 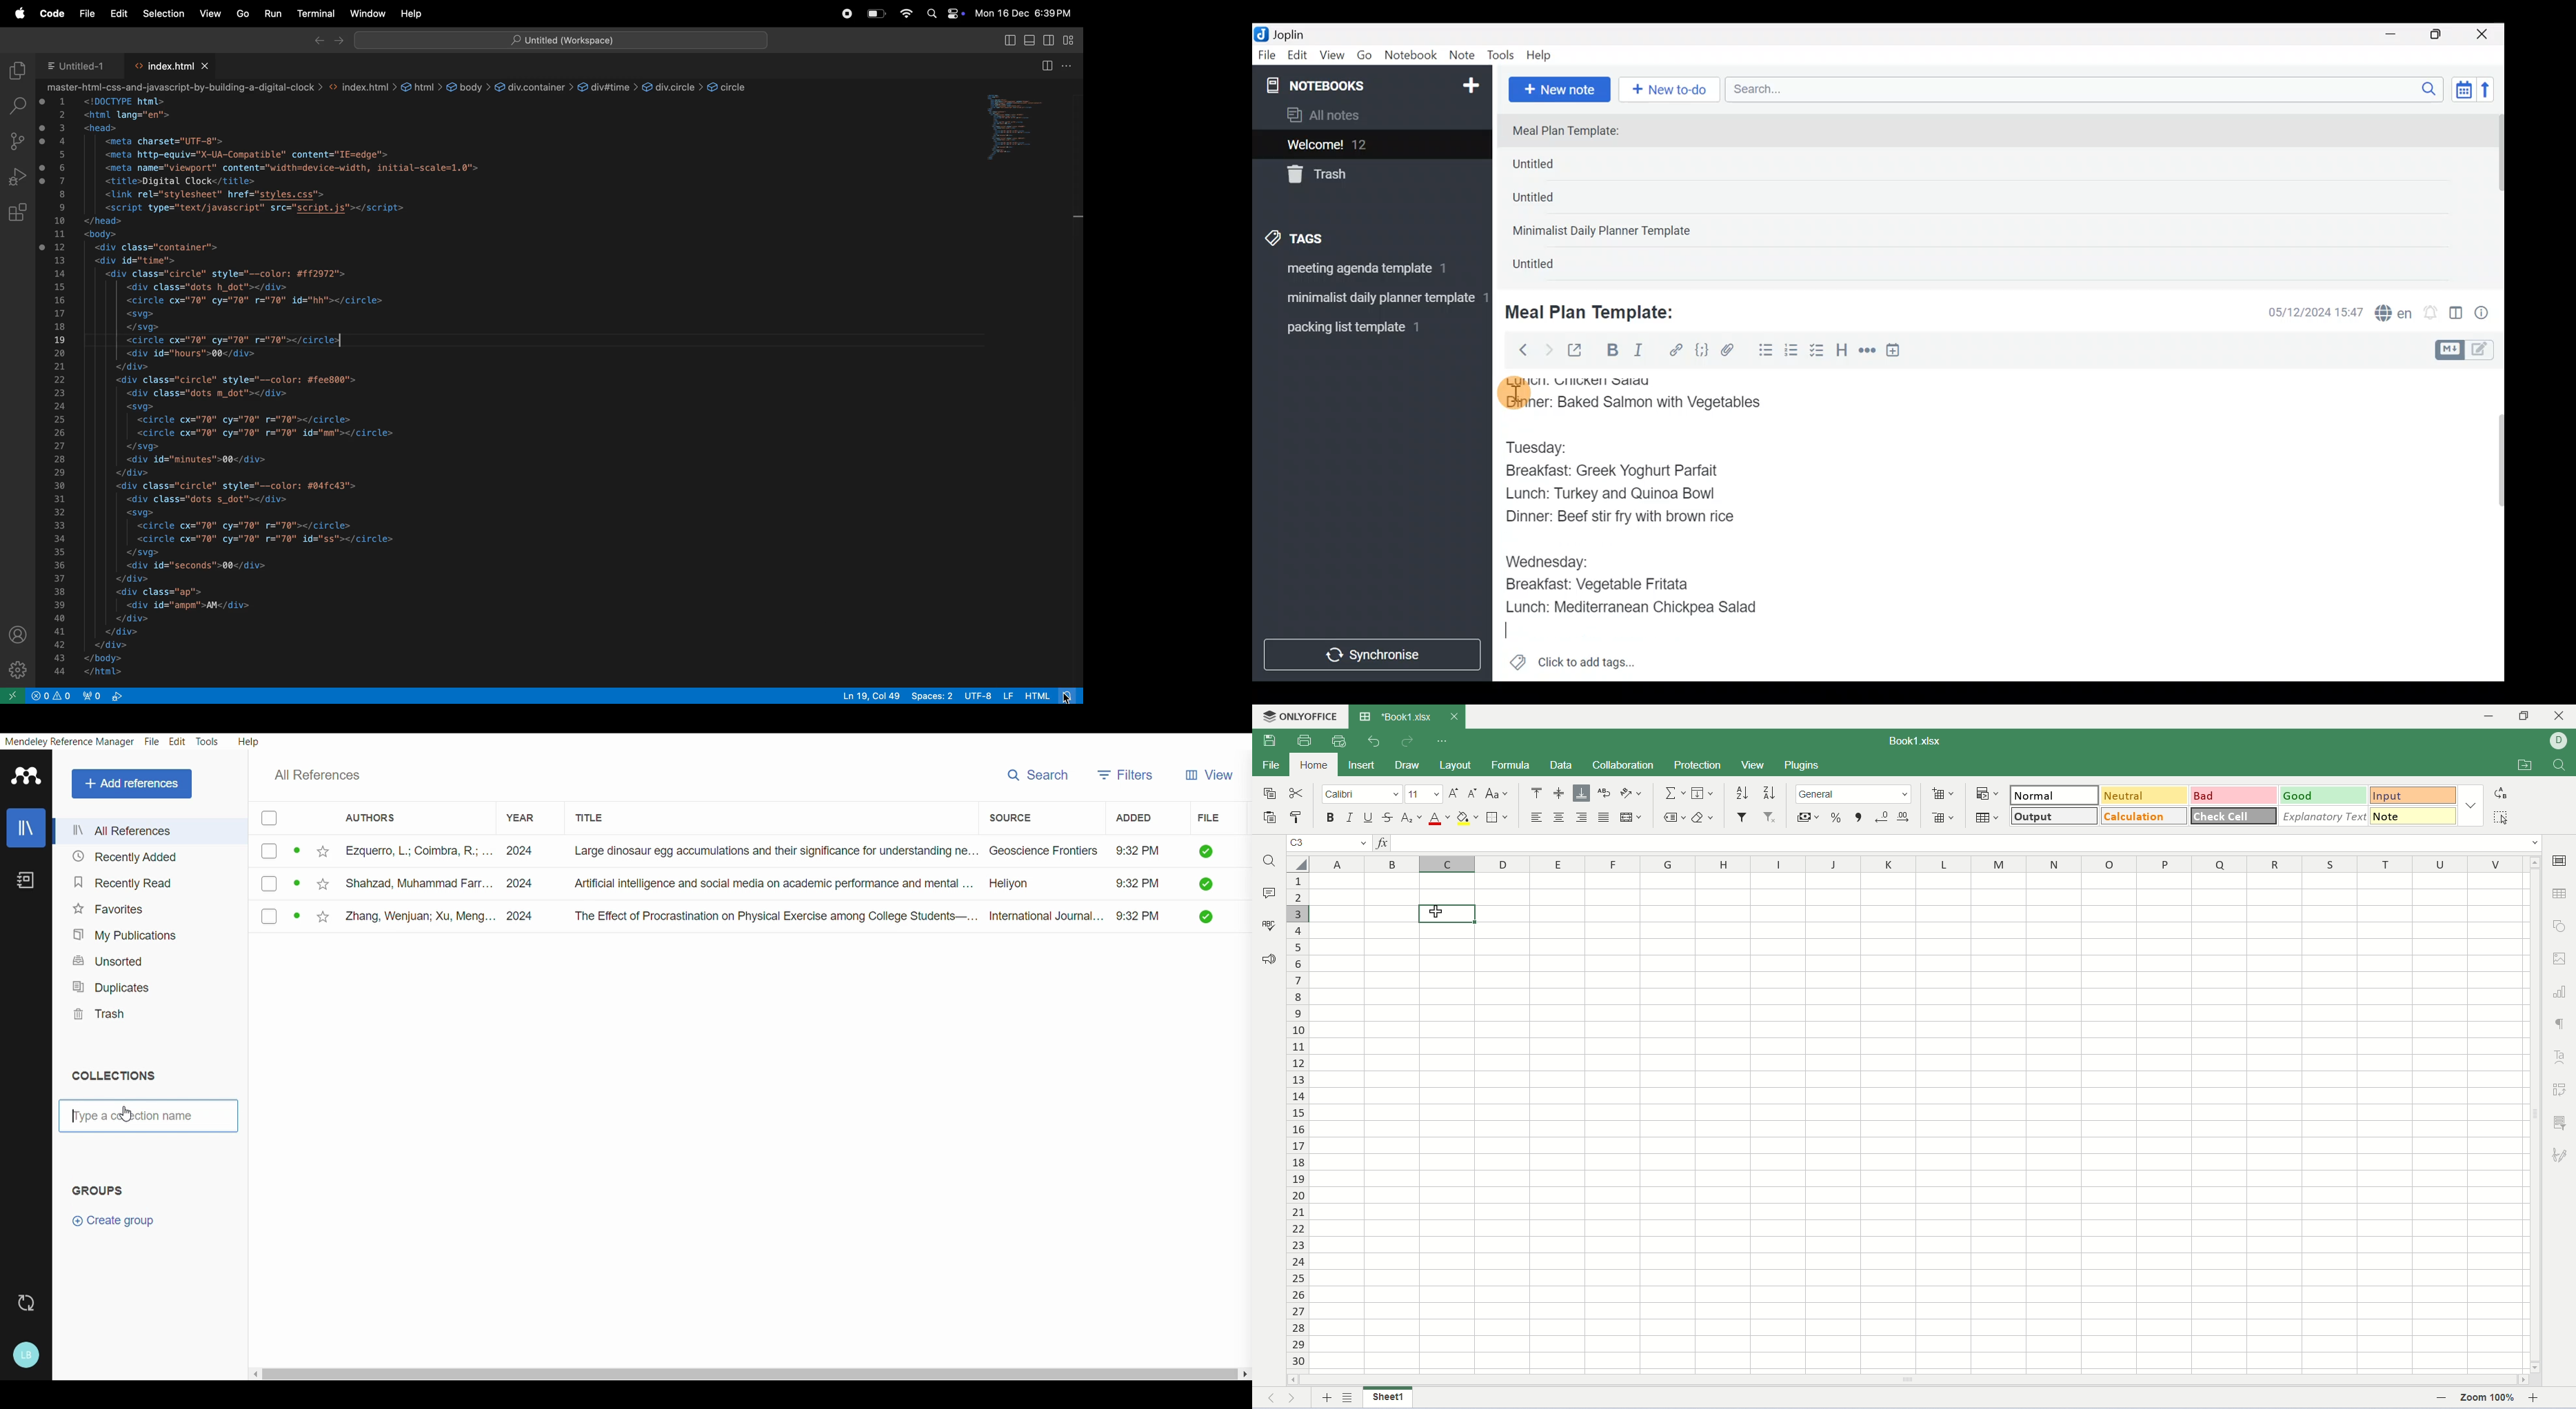 I want to click on profile, so click(x=22, y=633).